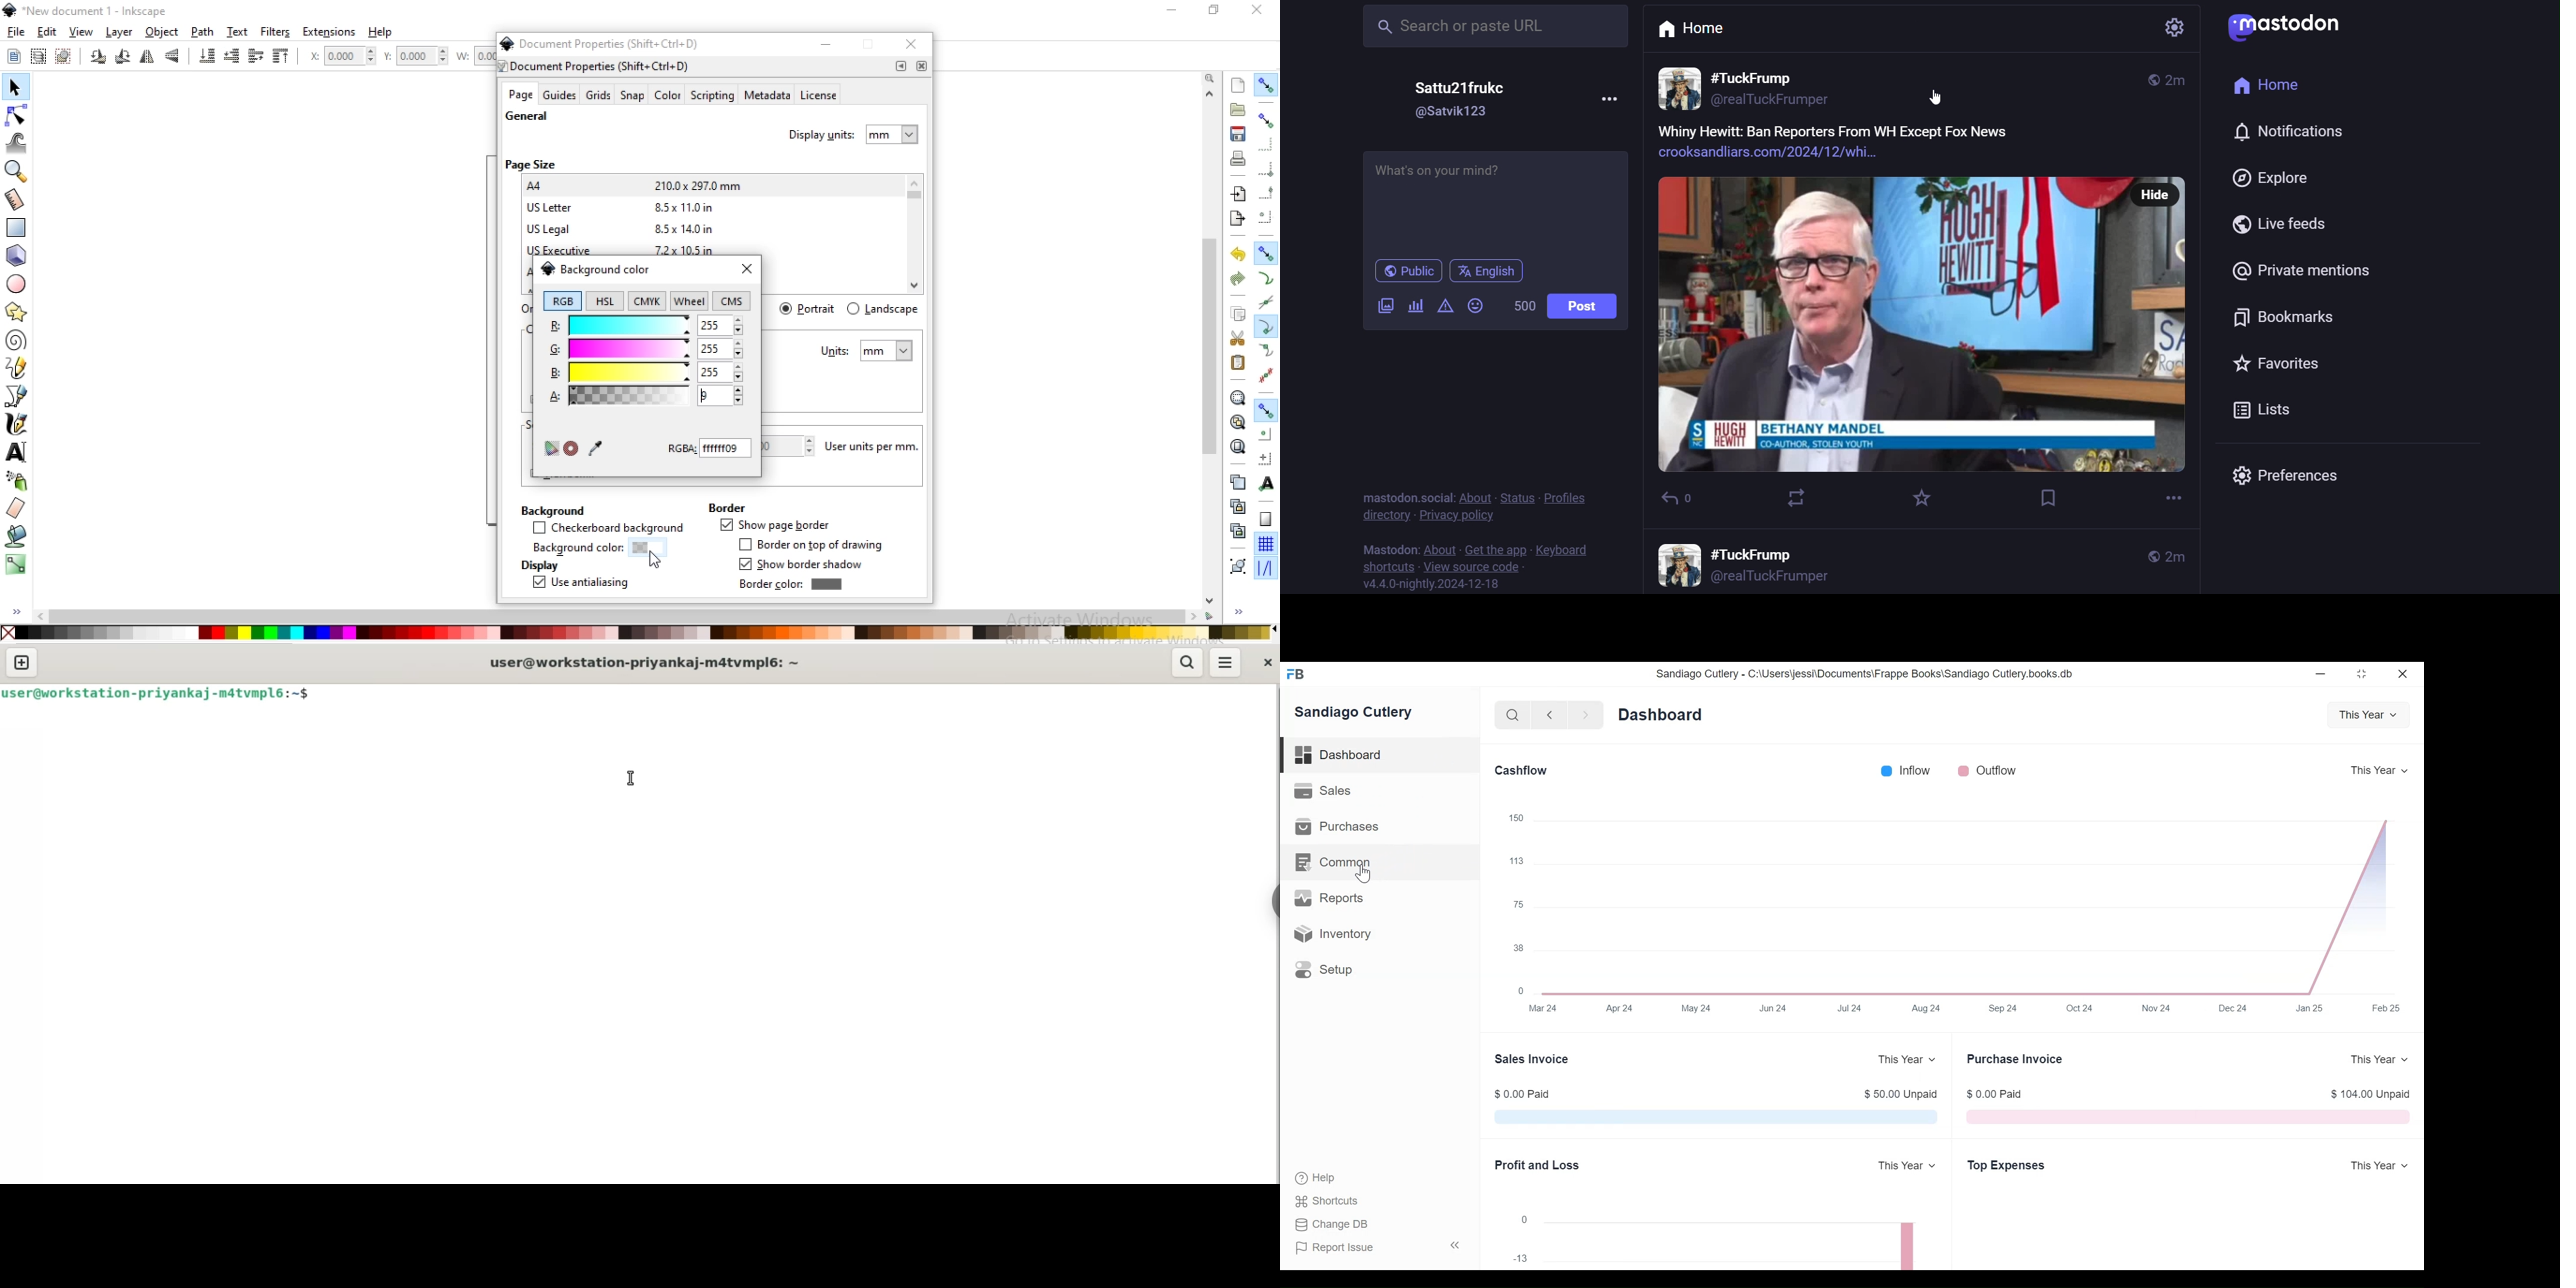  I want to click on Jun 24, so click(1774, 1008).